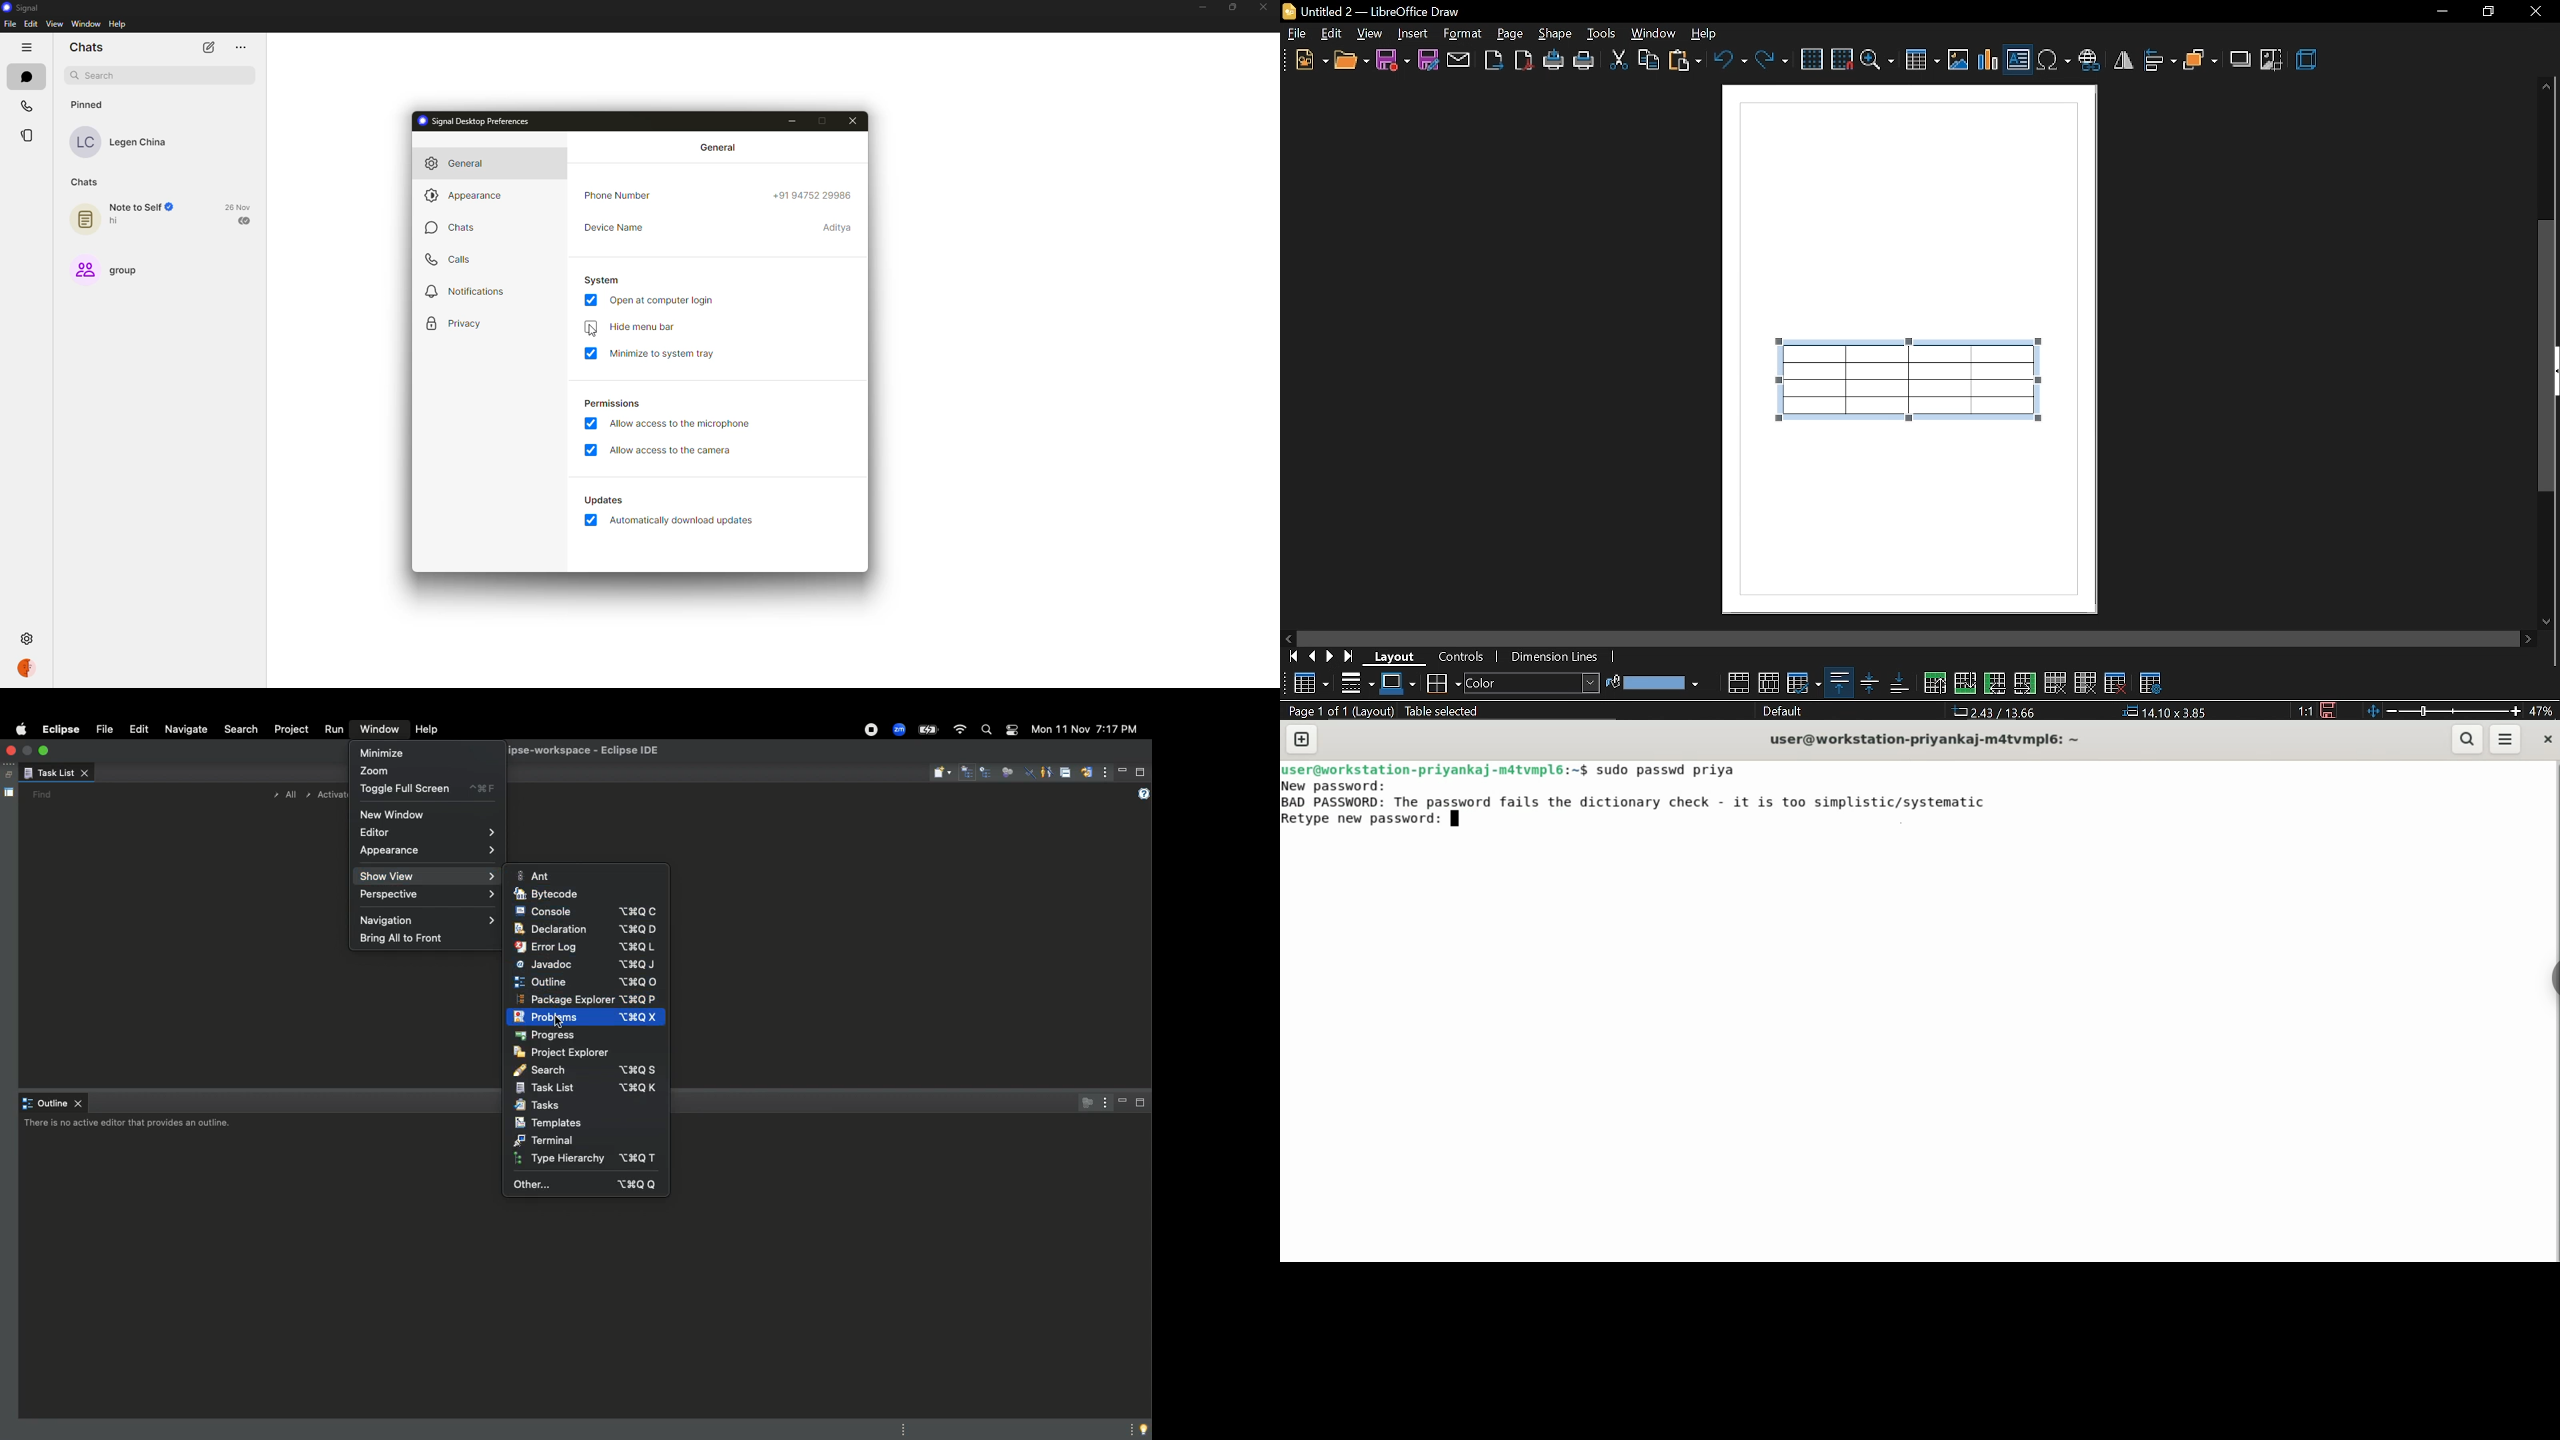 Image resolution: width=2576 pixels, height=1456 pixels. I want to click on calls, so click(455, 260).